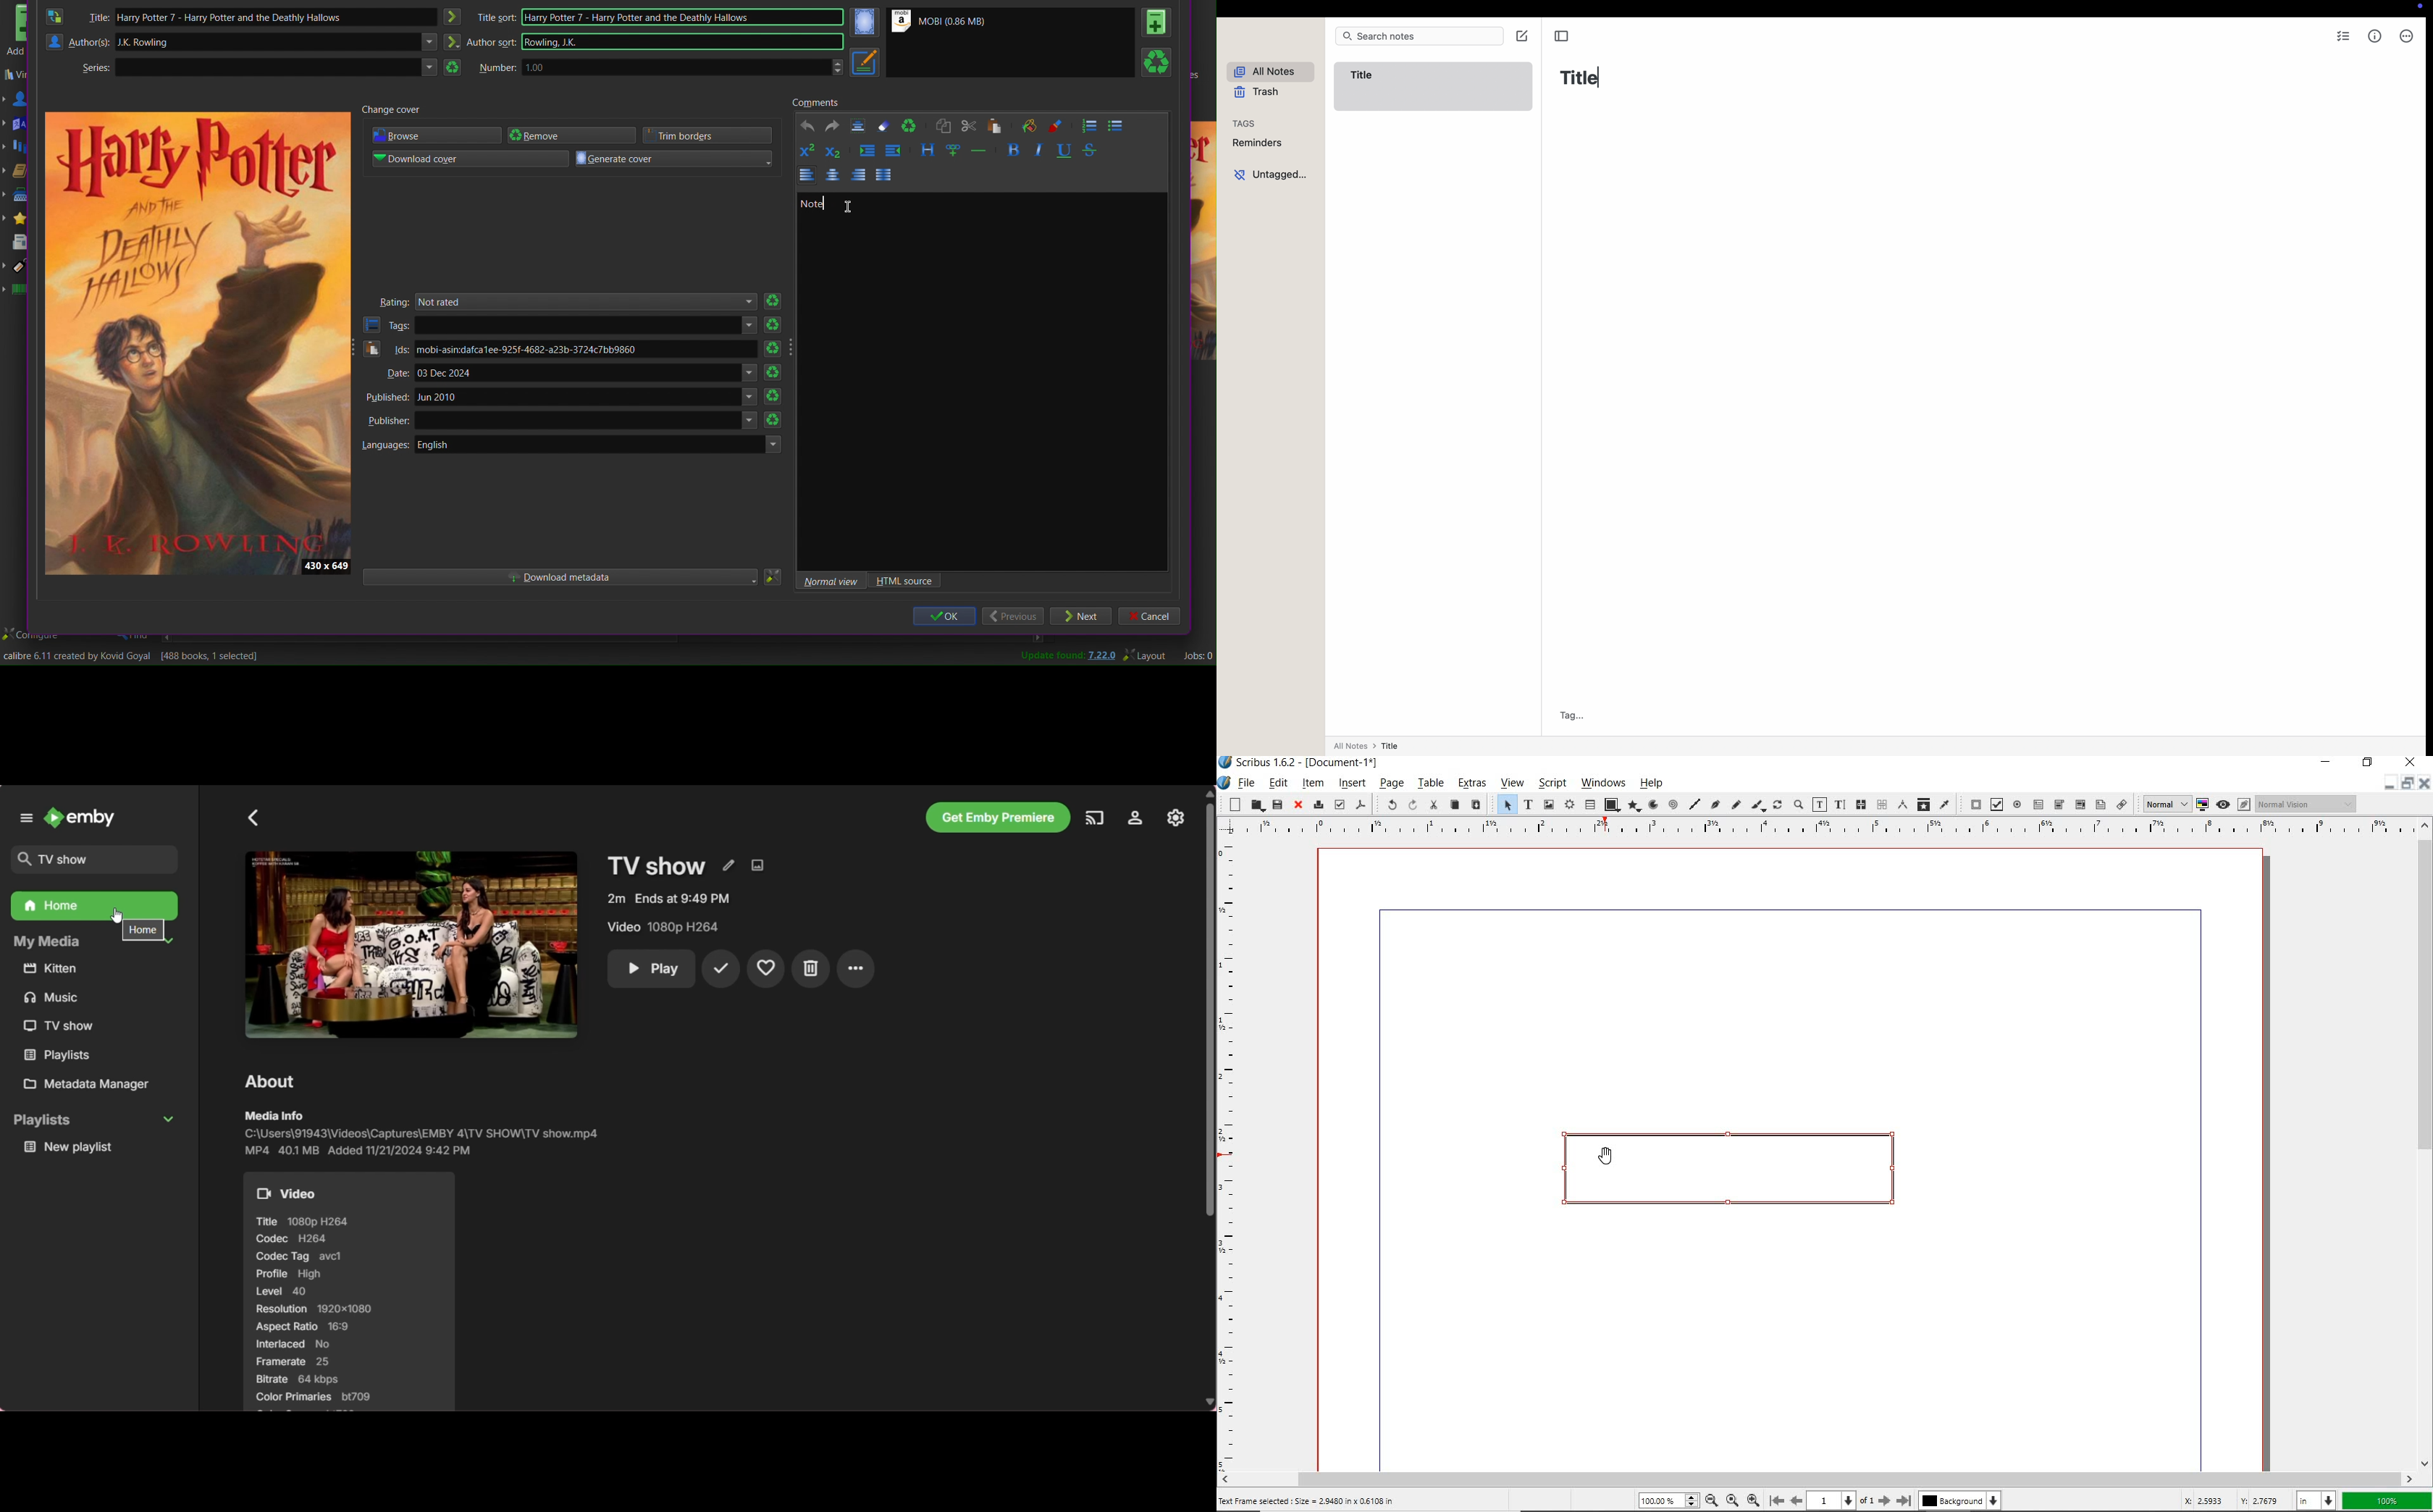 Image resolution: width=2436 pixels, height=1512 pixels. I want to click on Author sort, so click(491, 42).